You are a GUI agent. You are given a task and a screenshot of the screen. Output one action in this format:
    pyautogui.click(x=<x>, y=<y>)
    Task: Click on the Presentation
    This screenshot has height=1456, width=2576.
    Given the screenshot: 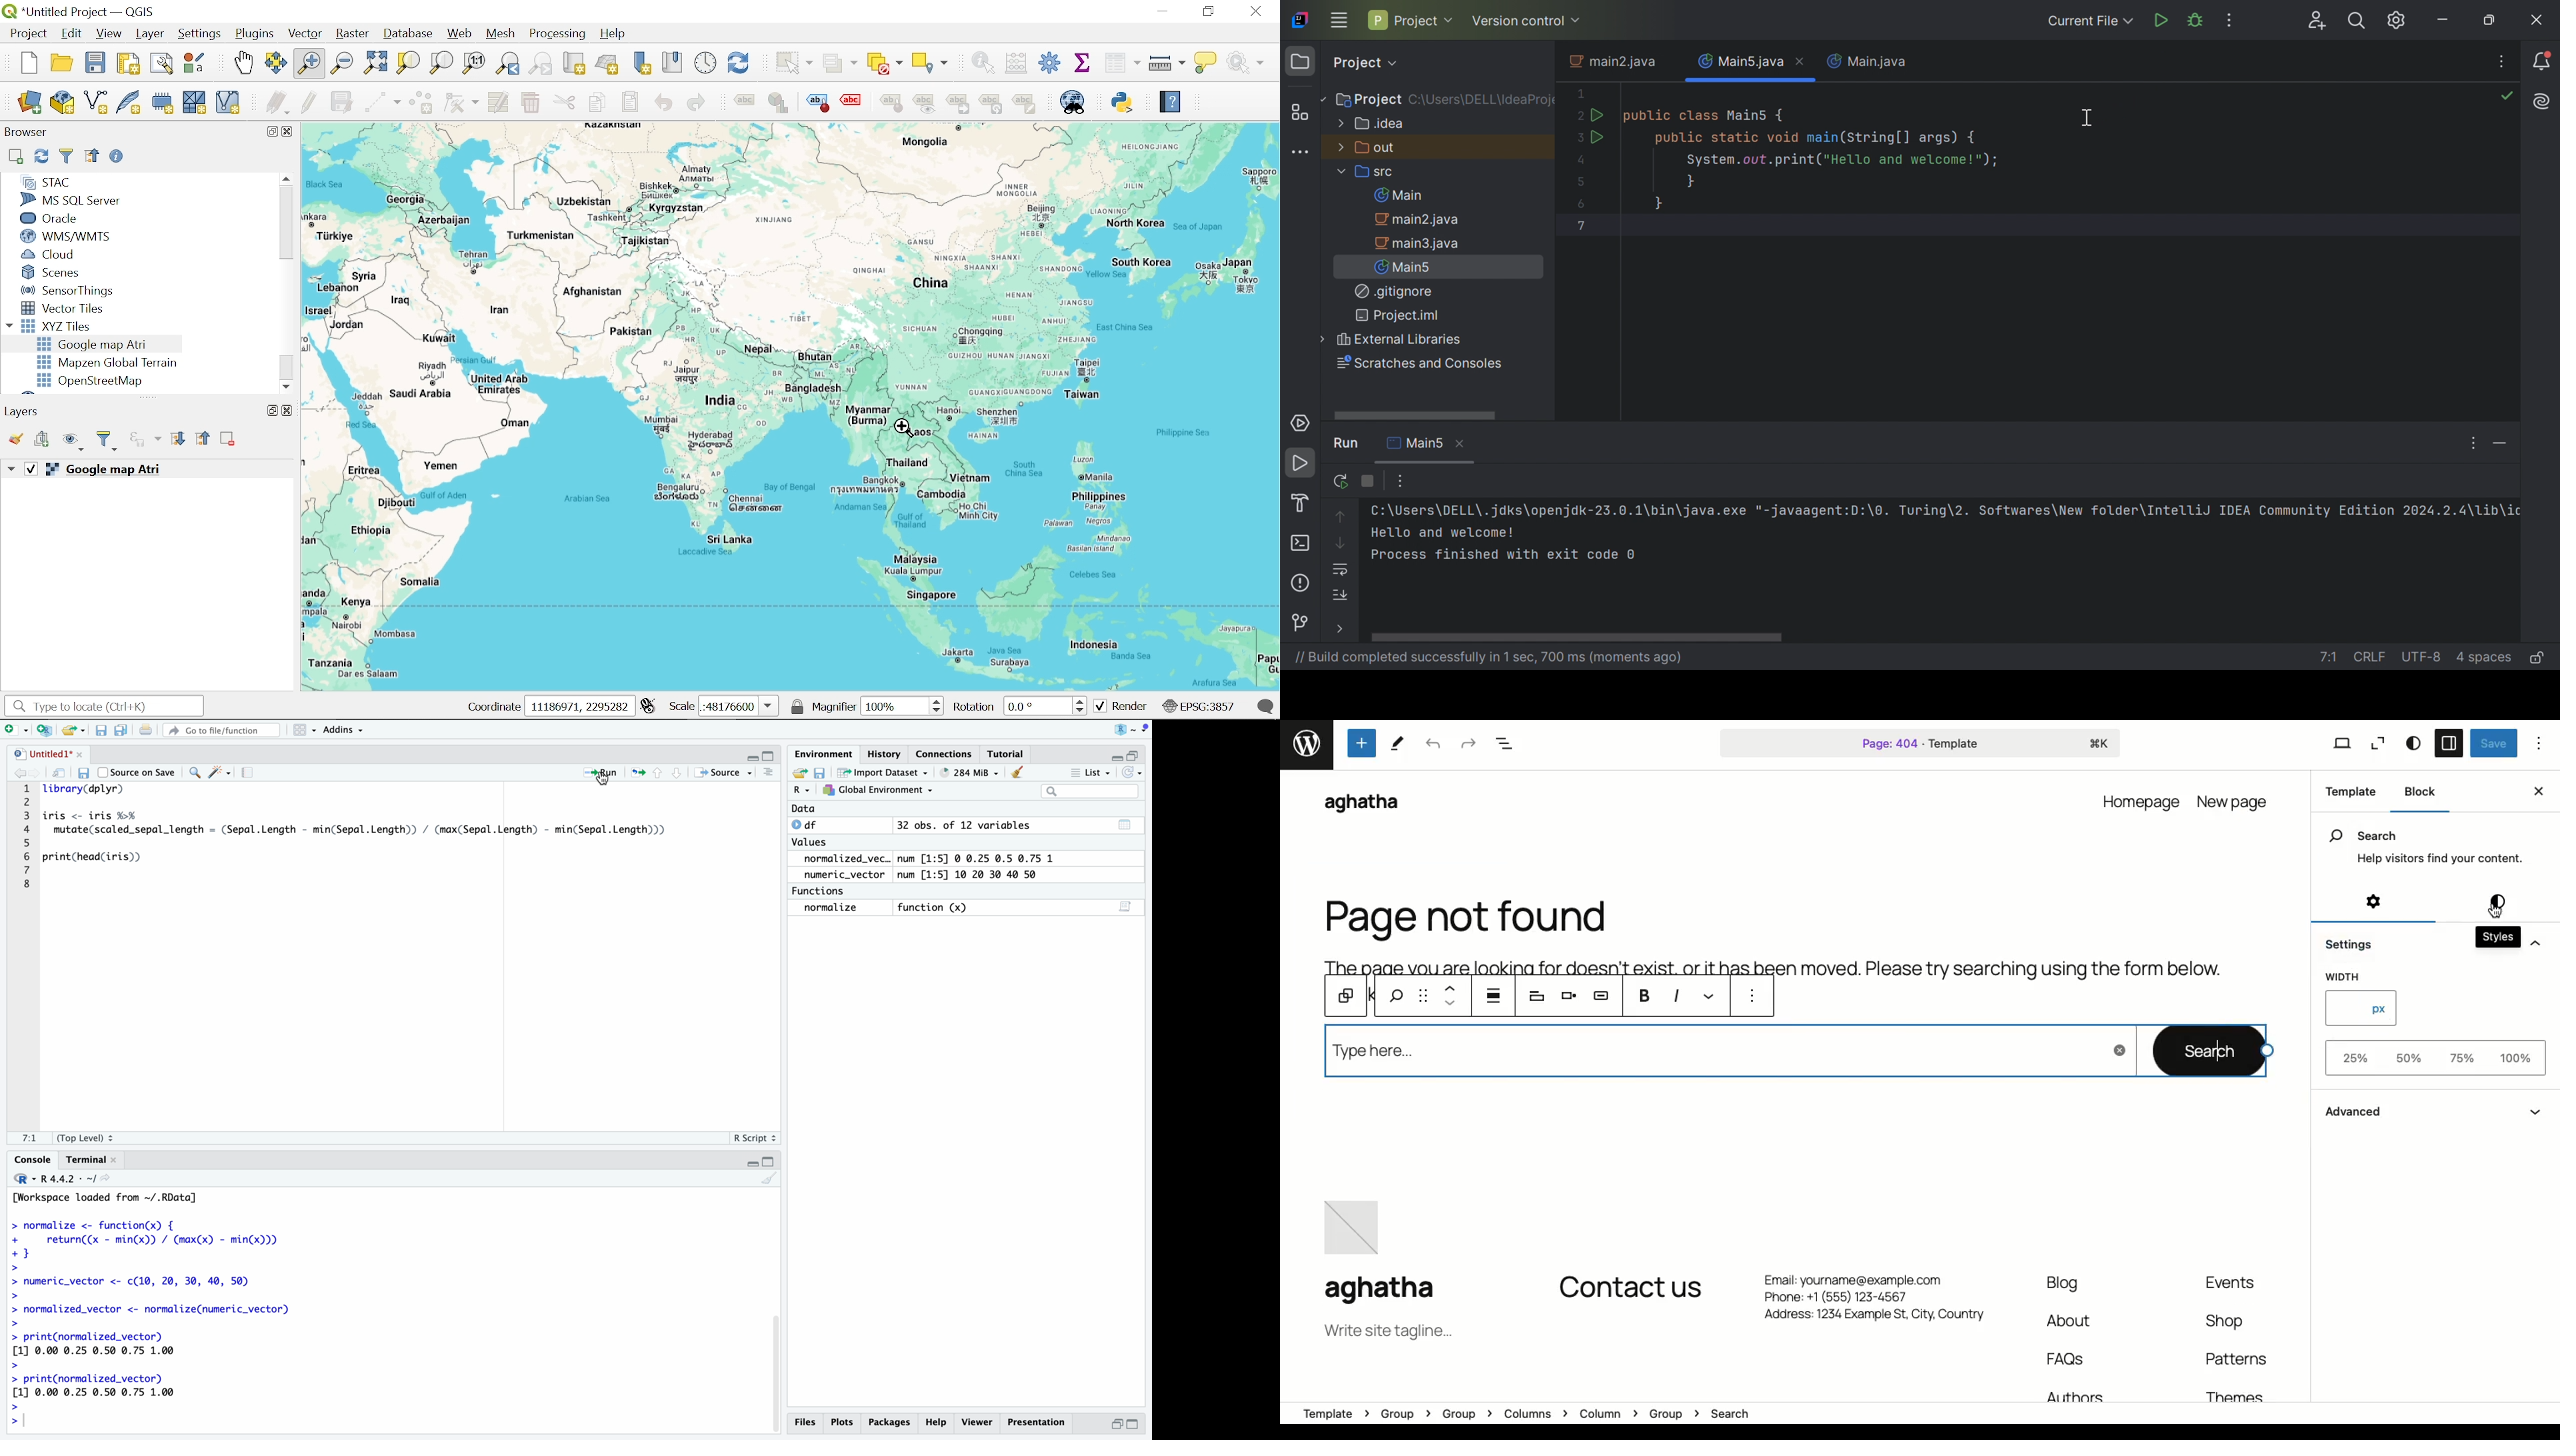 What is the action you would take?
    pyautogui.click(x=1038, y=1421)
    